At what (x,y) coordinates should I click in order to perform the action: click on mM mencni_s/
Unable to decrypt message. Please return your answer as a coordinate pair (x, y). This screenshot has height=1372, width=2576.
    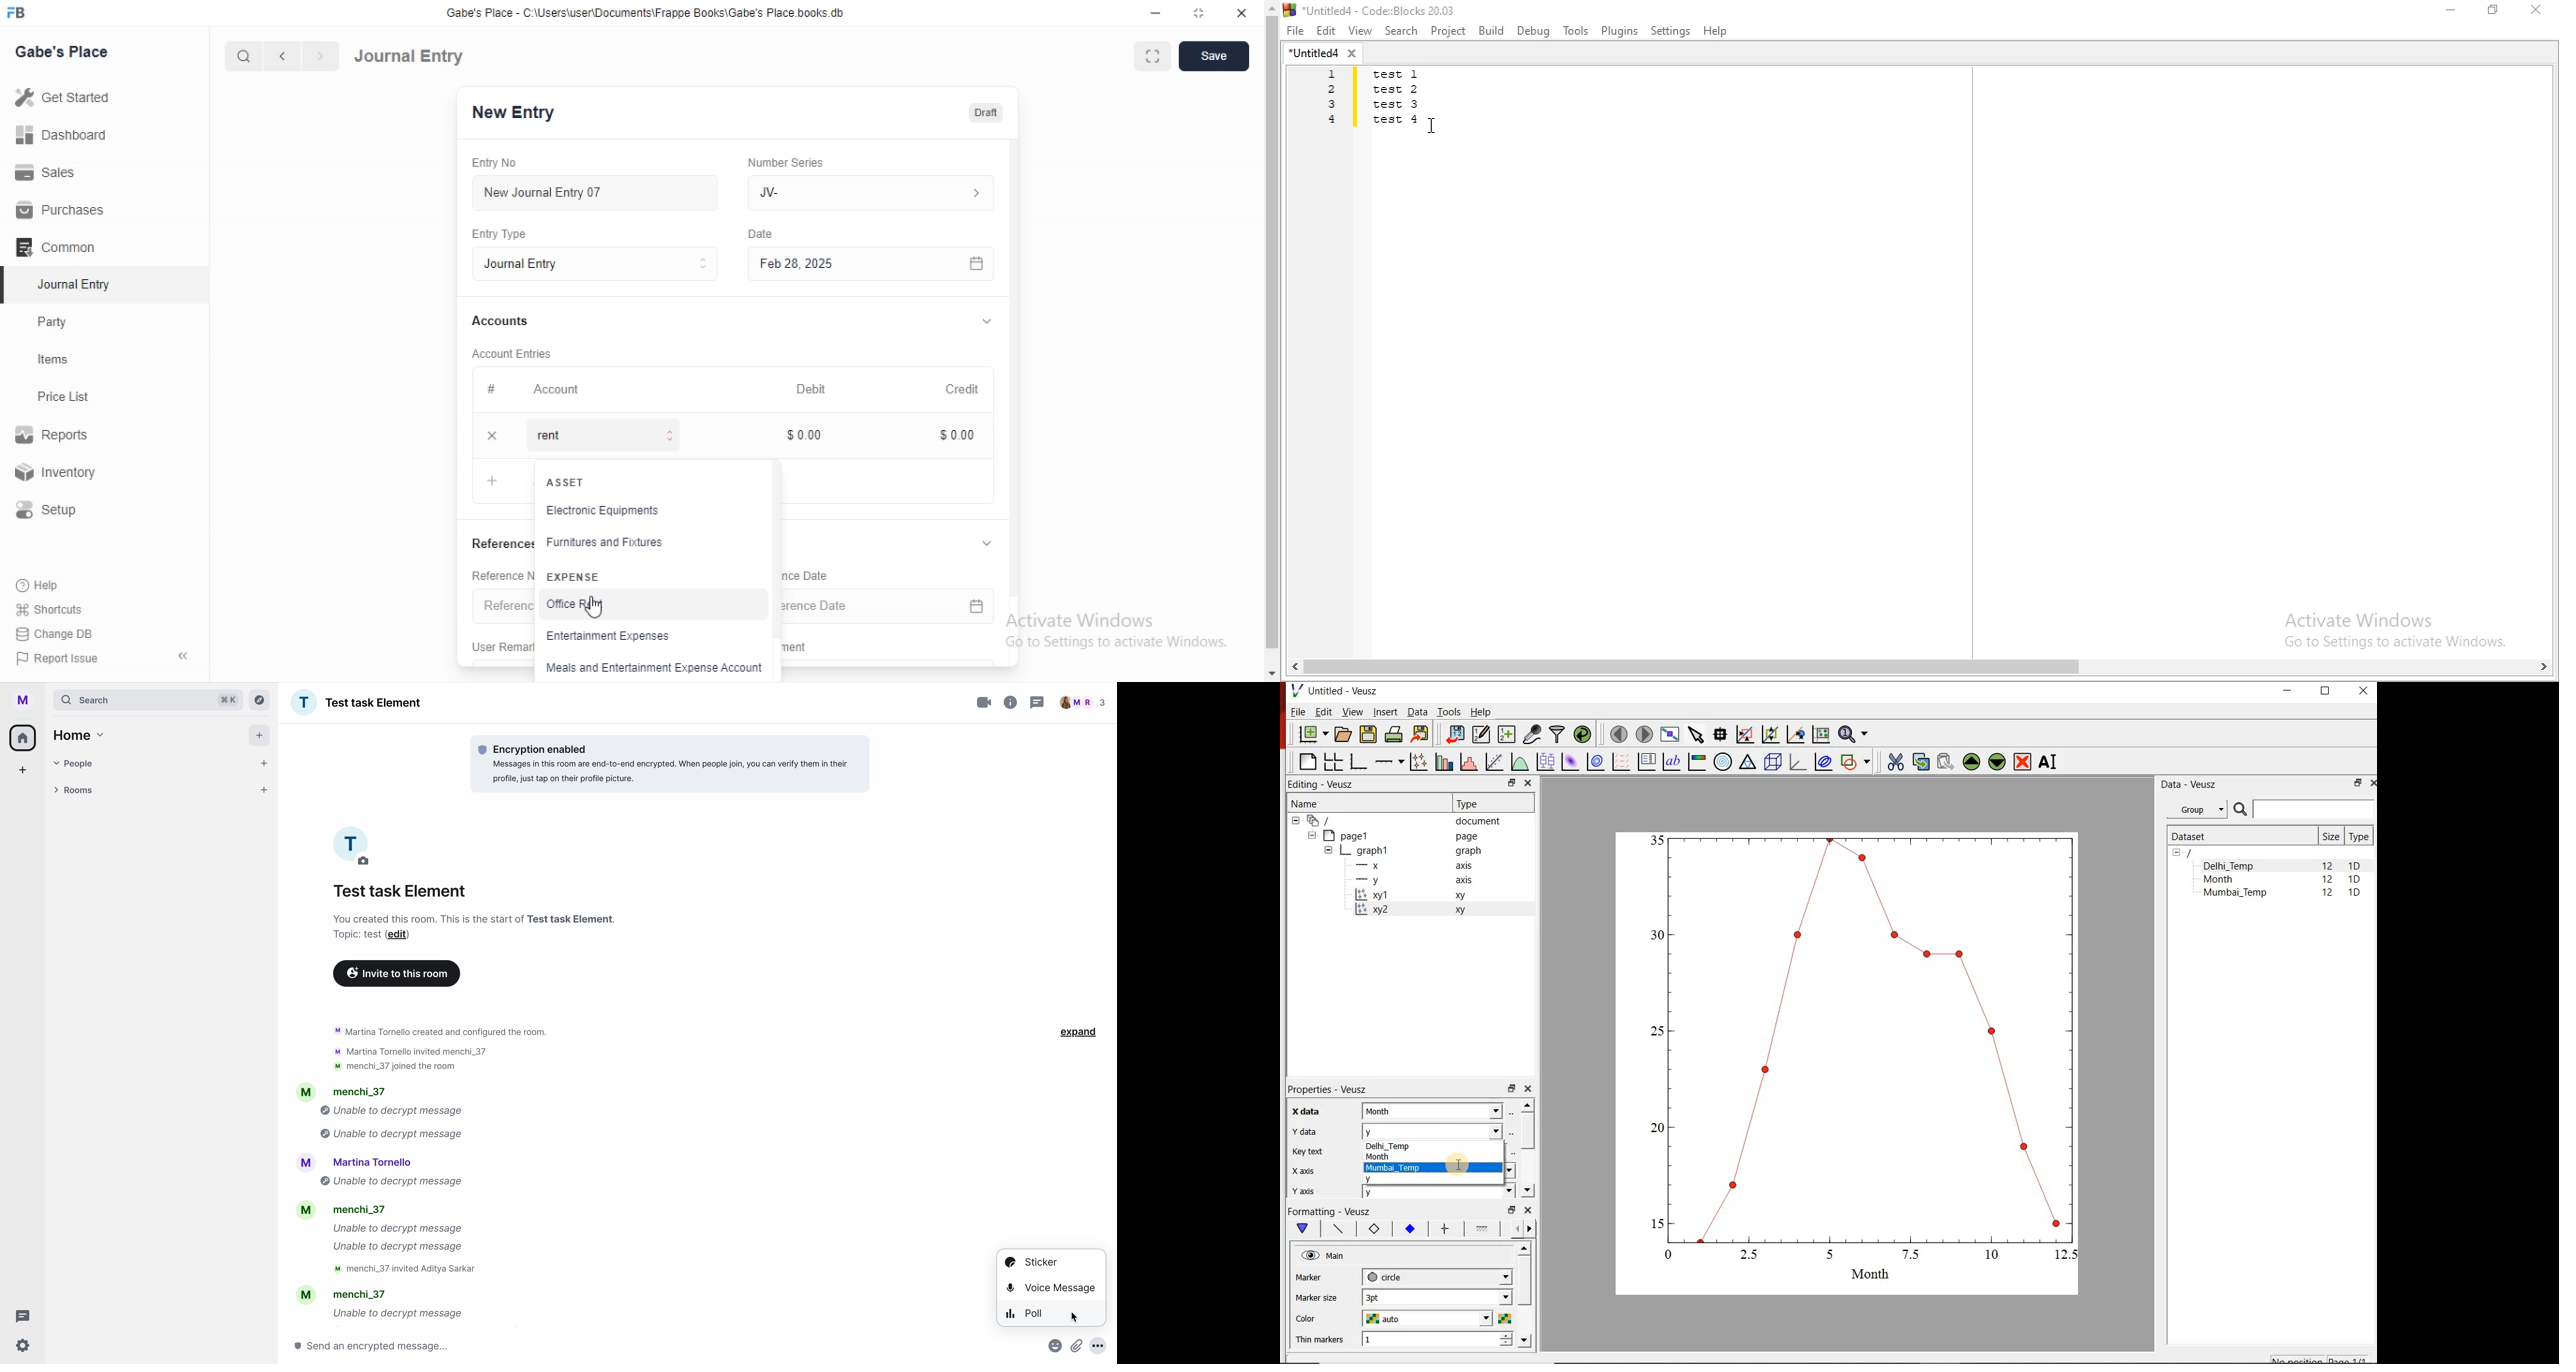
    Looking at the image, I should click on (379, 1305).